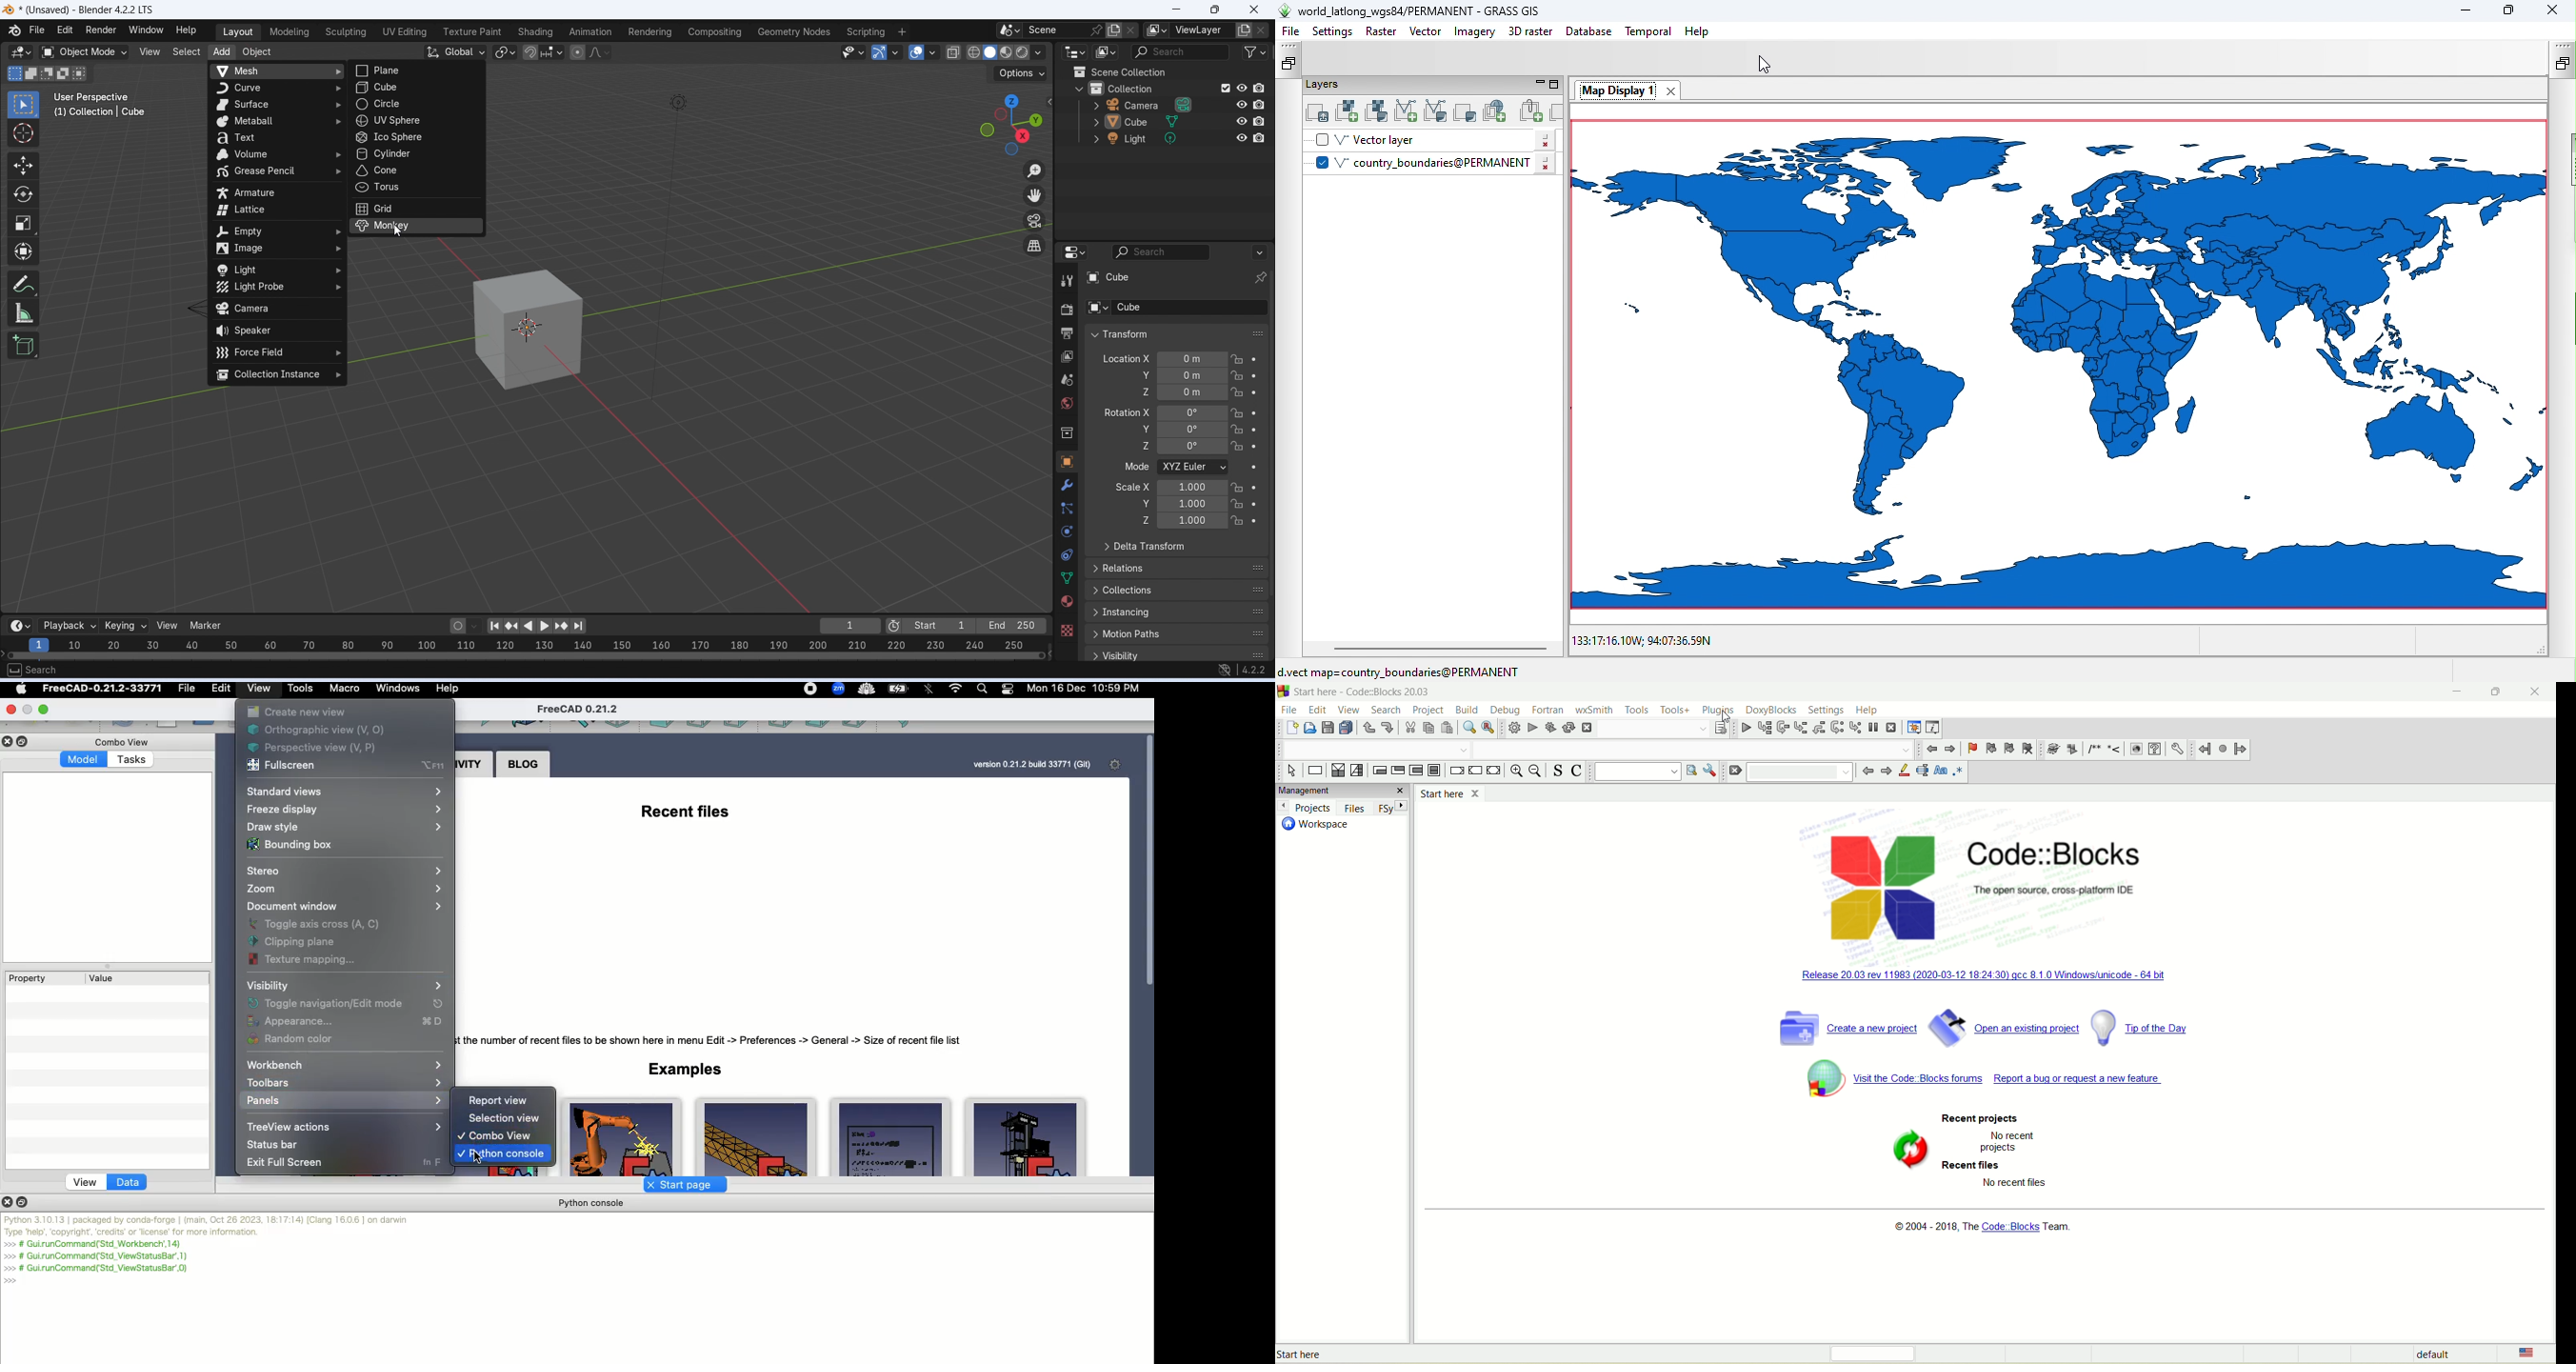 The width and height of the screenshot is (2576, 1372). What do you see at coordinates (1178, 612) in the screenshot?
I see `instancing` at bounding box center [1178, 612].